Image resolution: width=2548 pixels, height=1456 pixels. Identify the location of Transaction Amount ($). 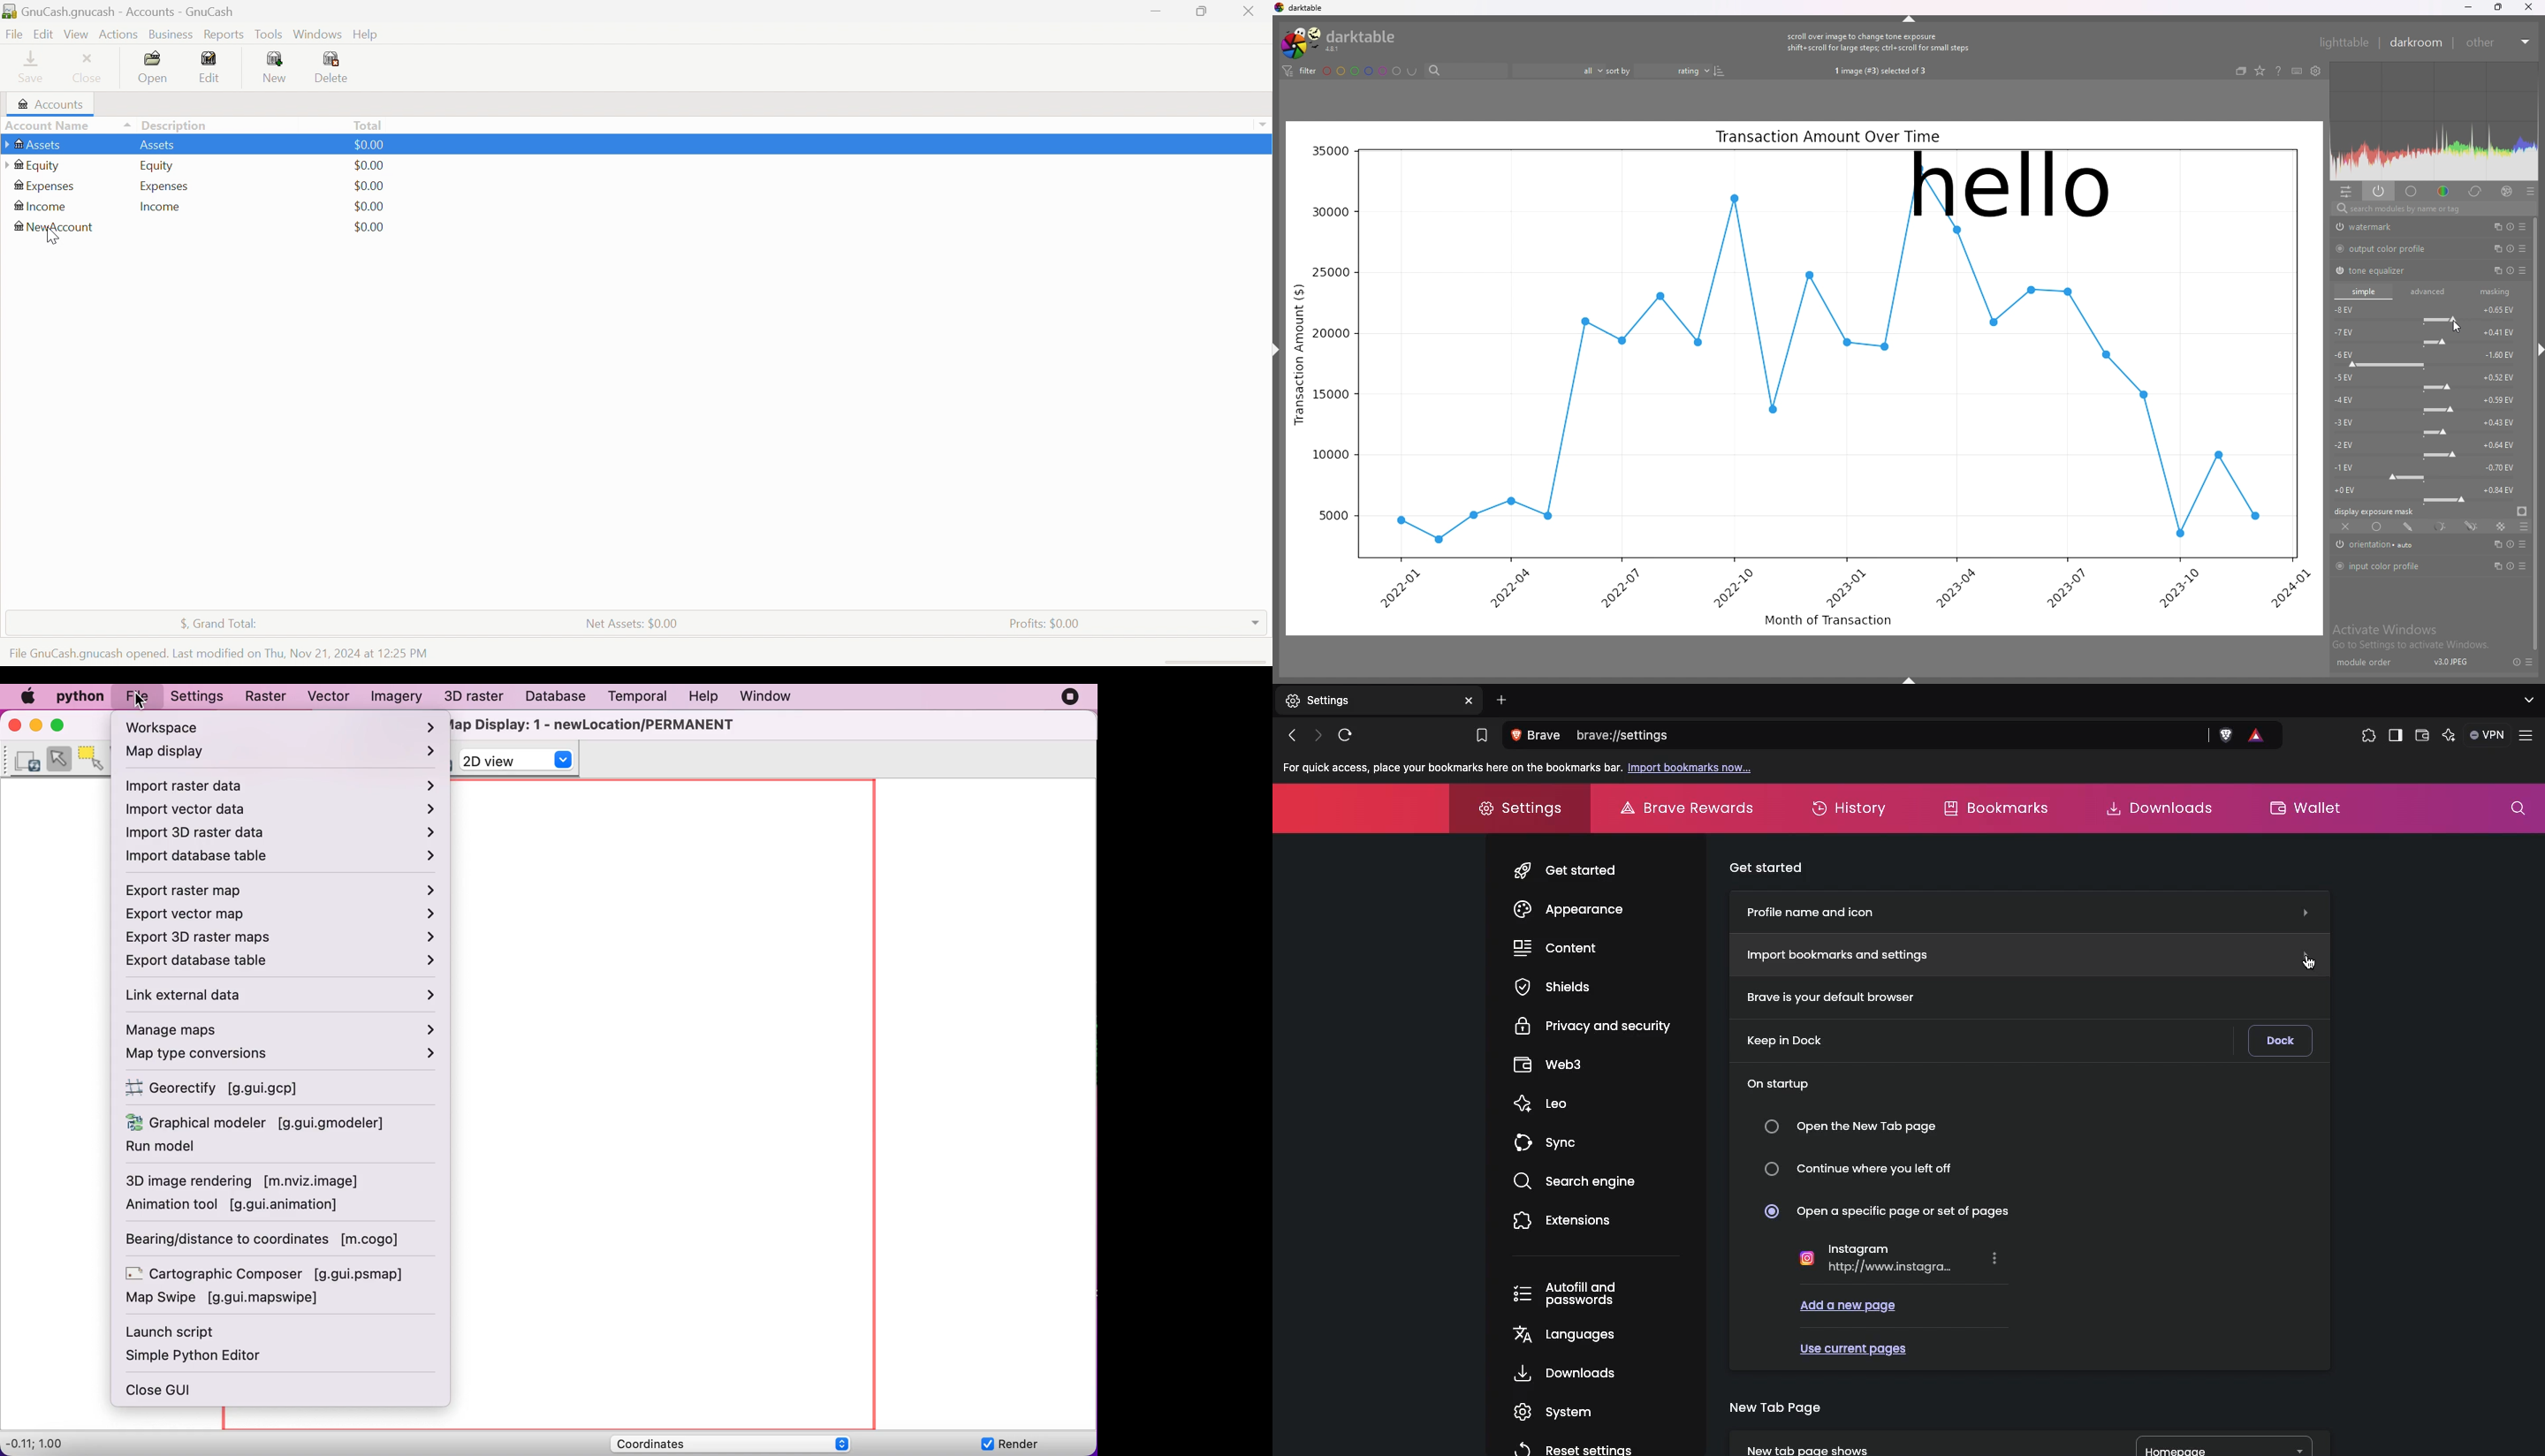
(1300, 353).